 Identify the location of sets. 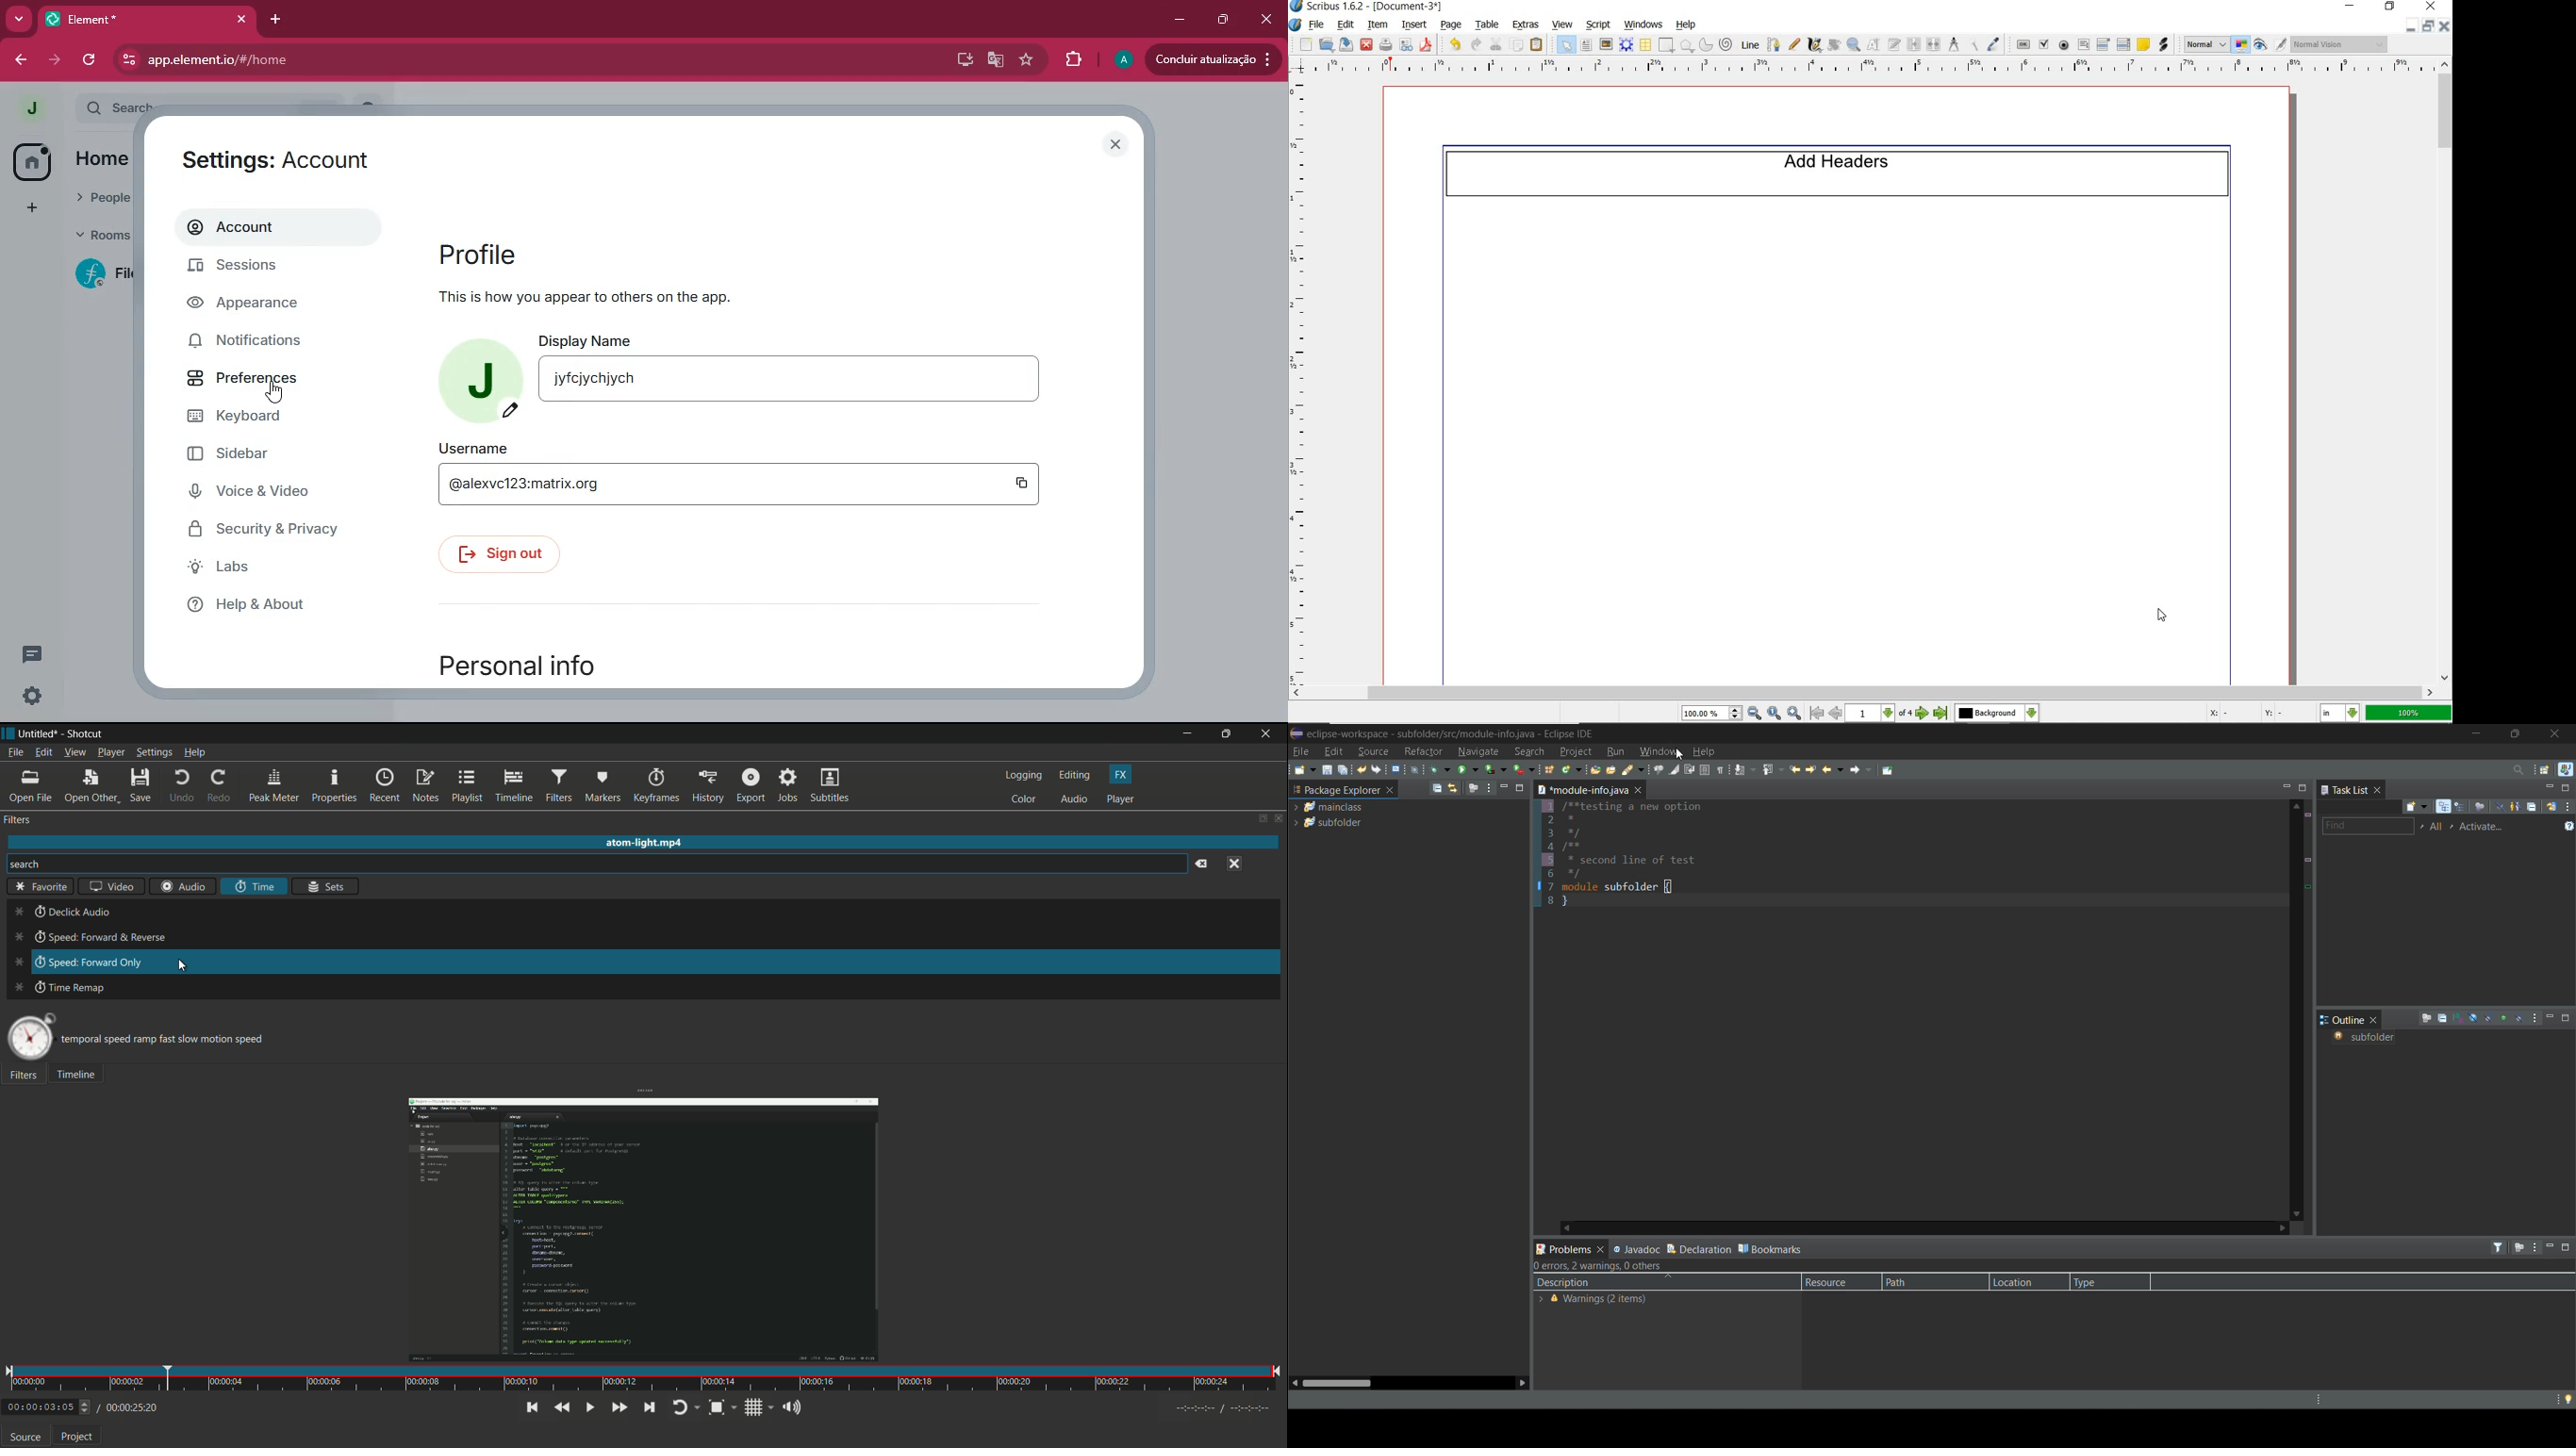
(325, 886).